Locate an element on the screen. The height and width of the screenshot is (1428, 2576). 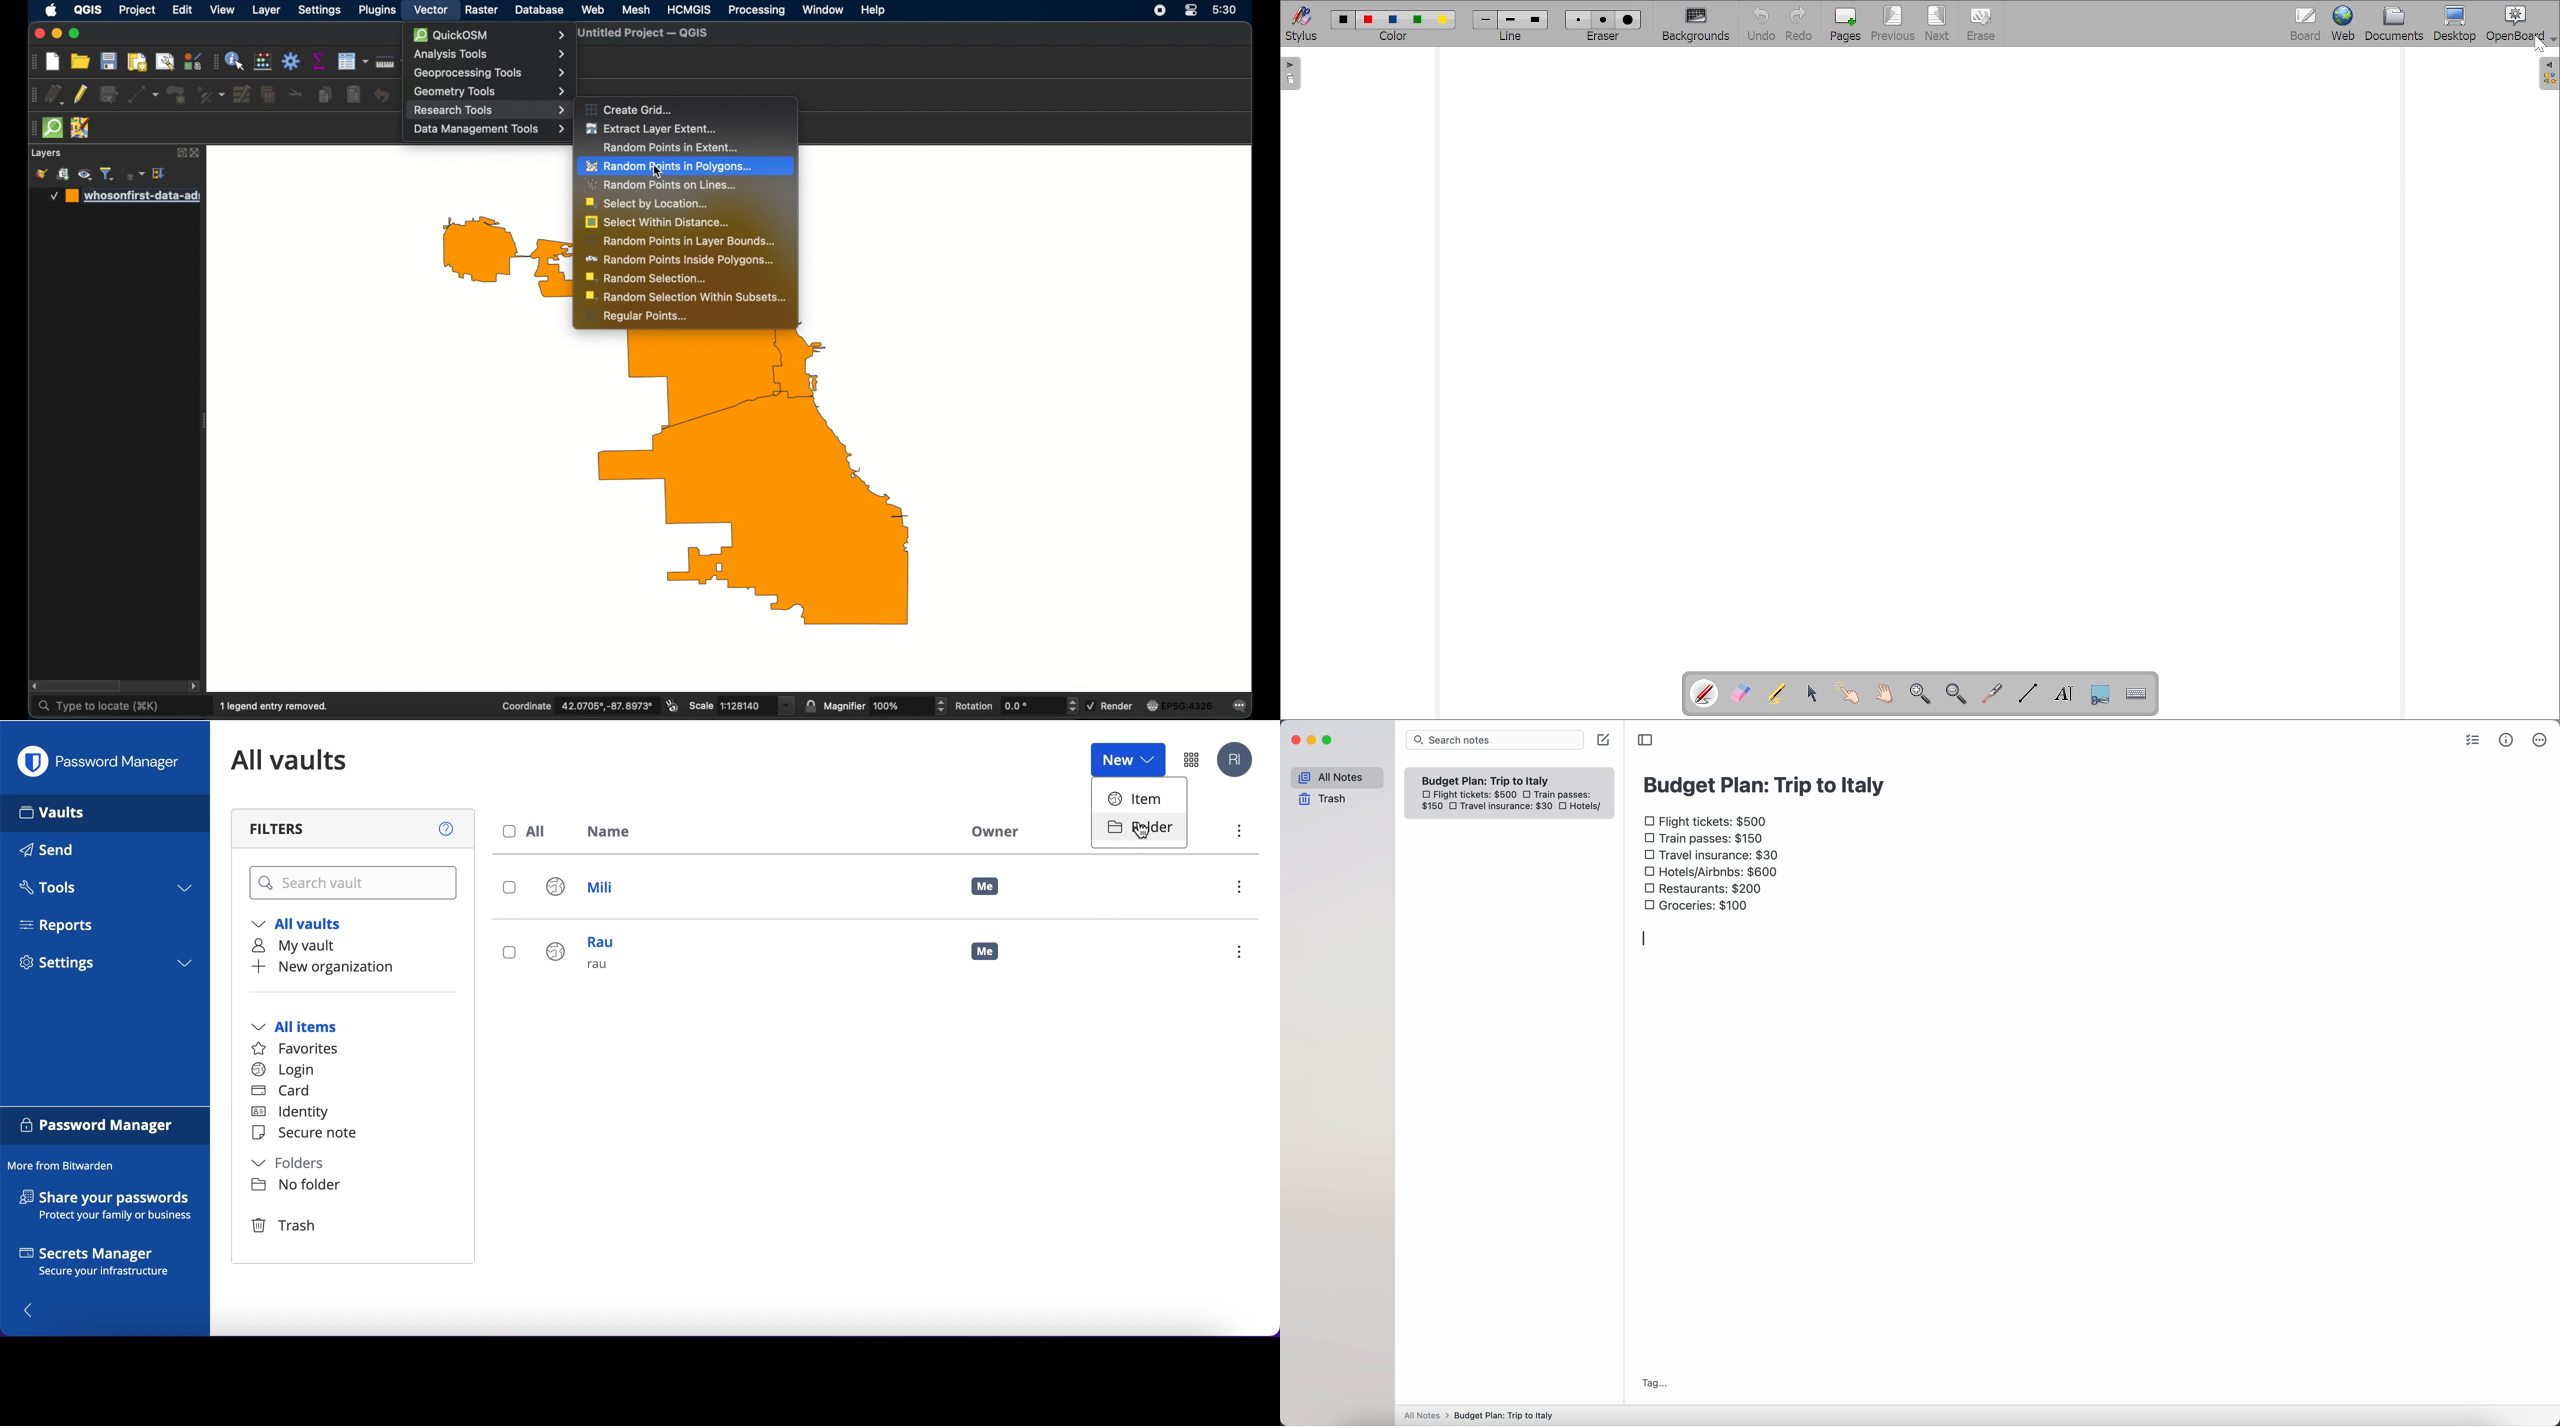
toggle extents and  mouse display position  is located at coordinates (672, 705).